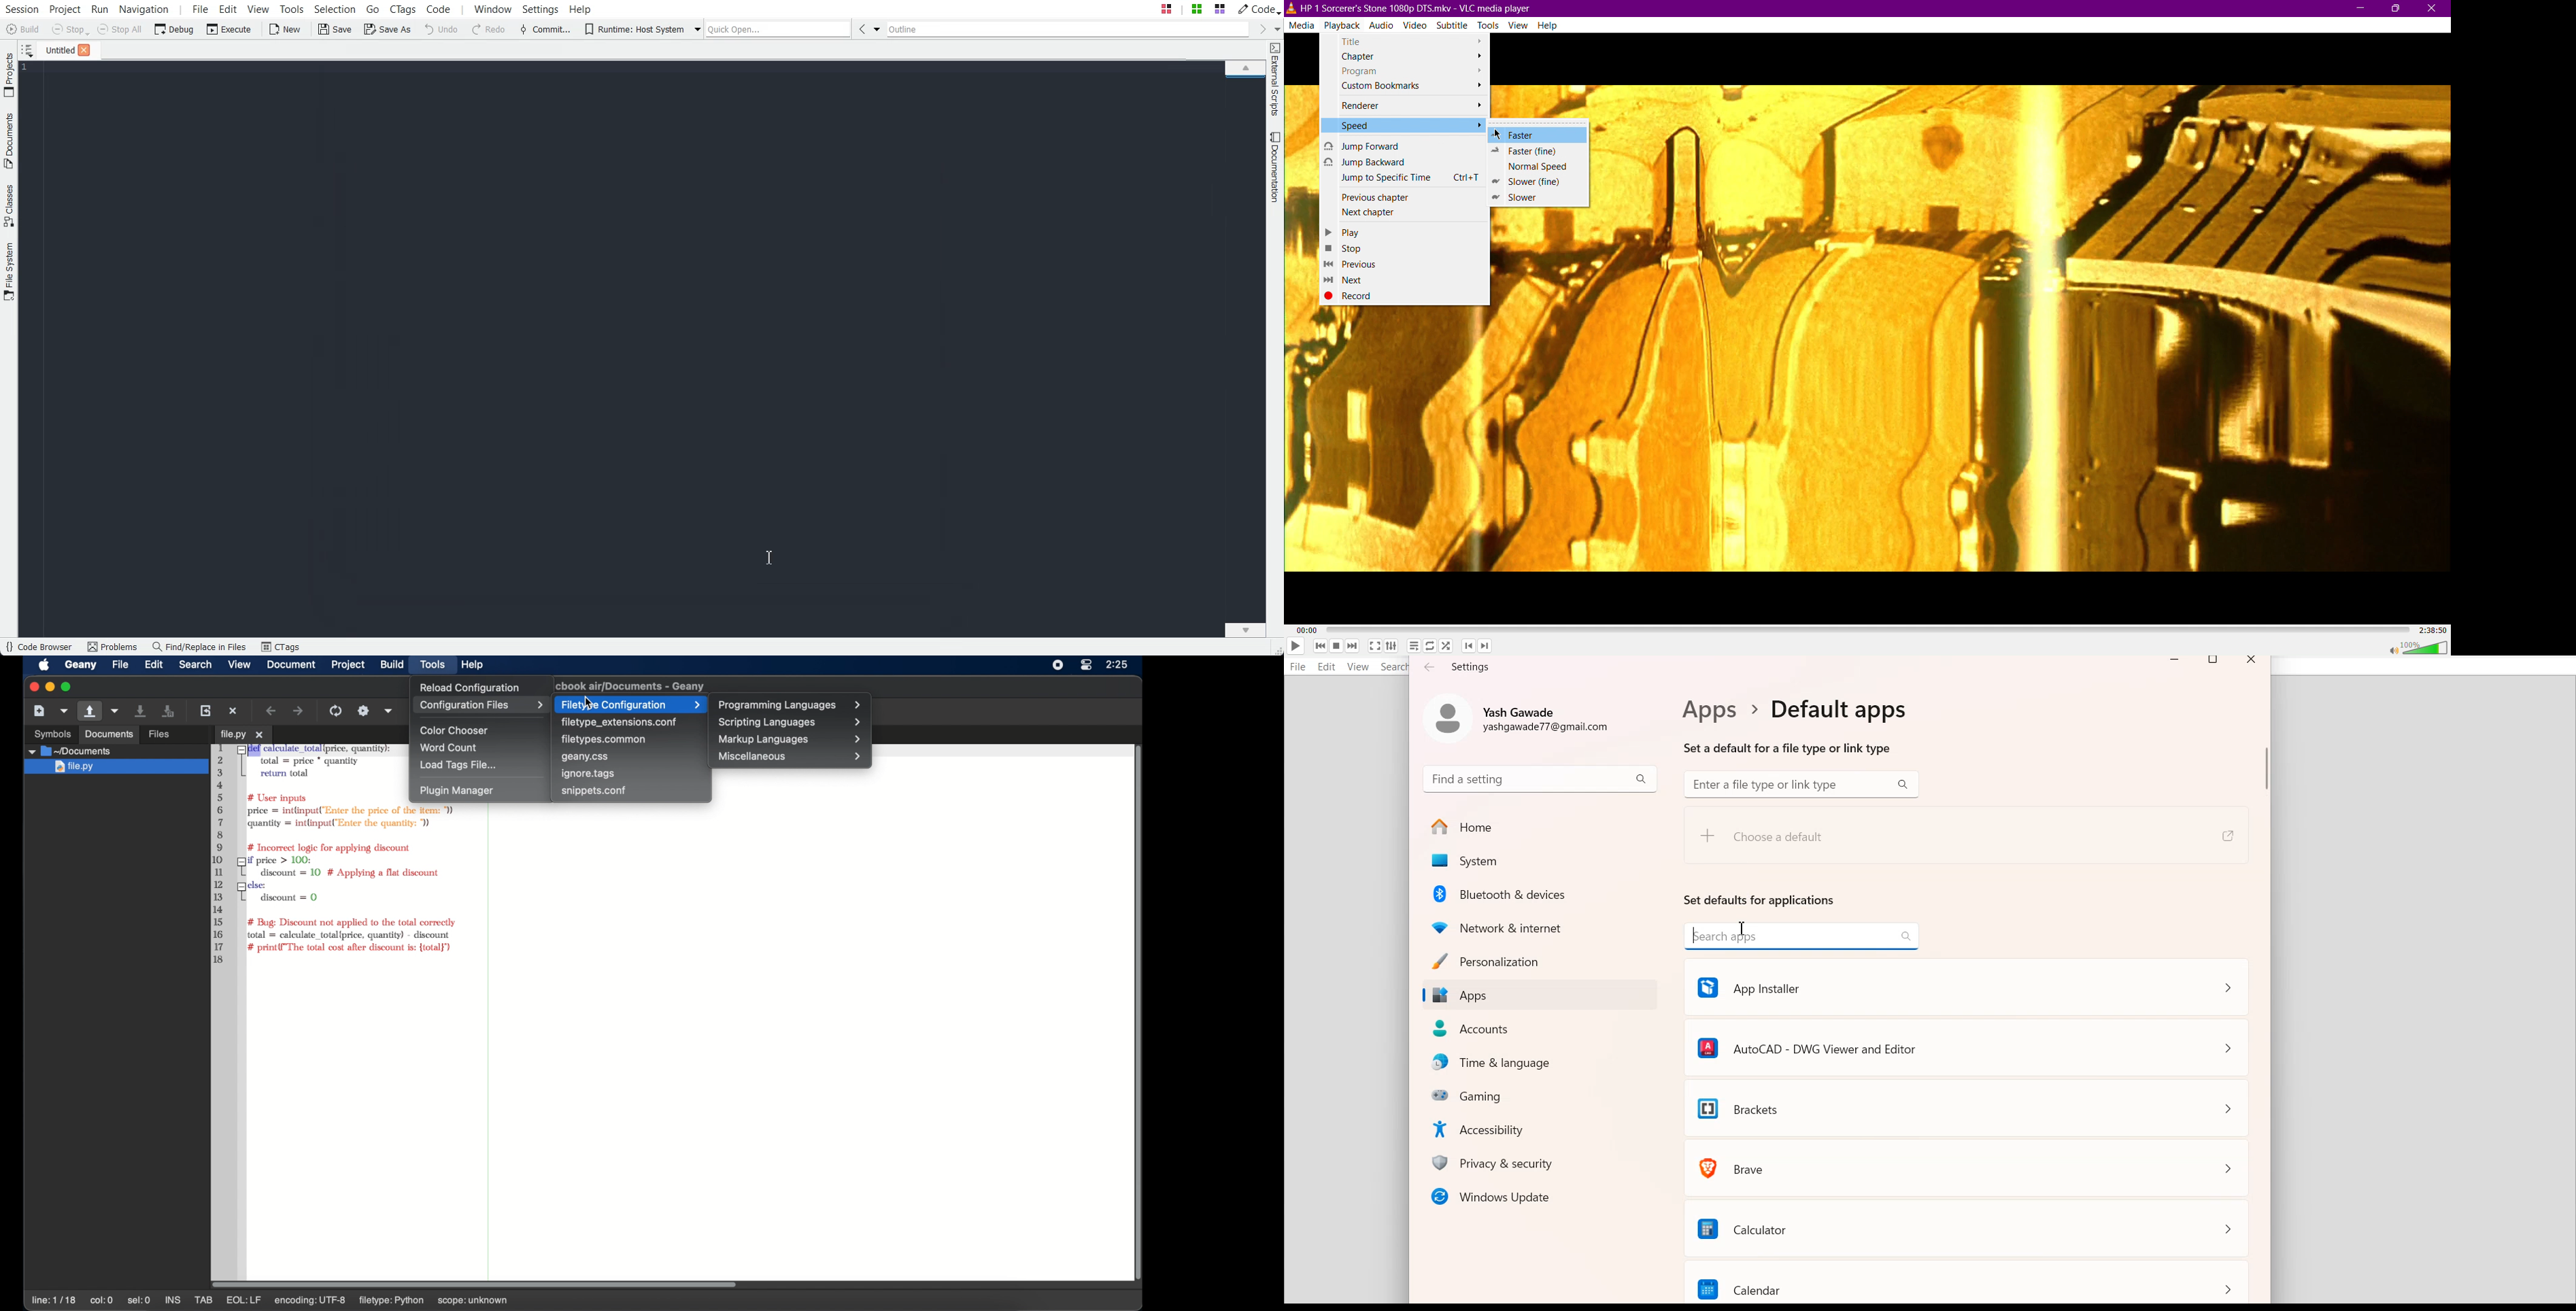  Describe the element at coordinates (2266, 989) in the screenshot. I see `Vertical scroll bar` at that location.